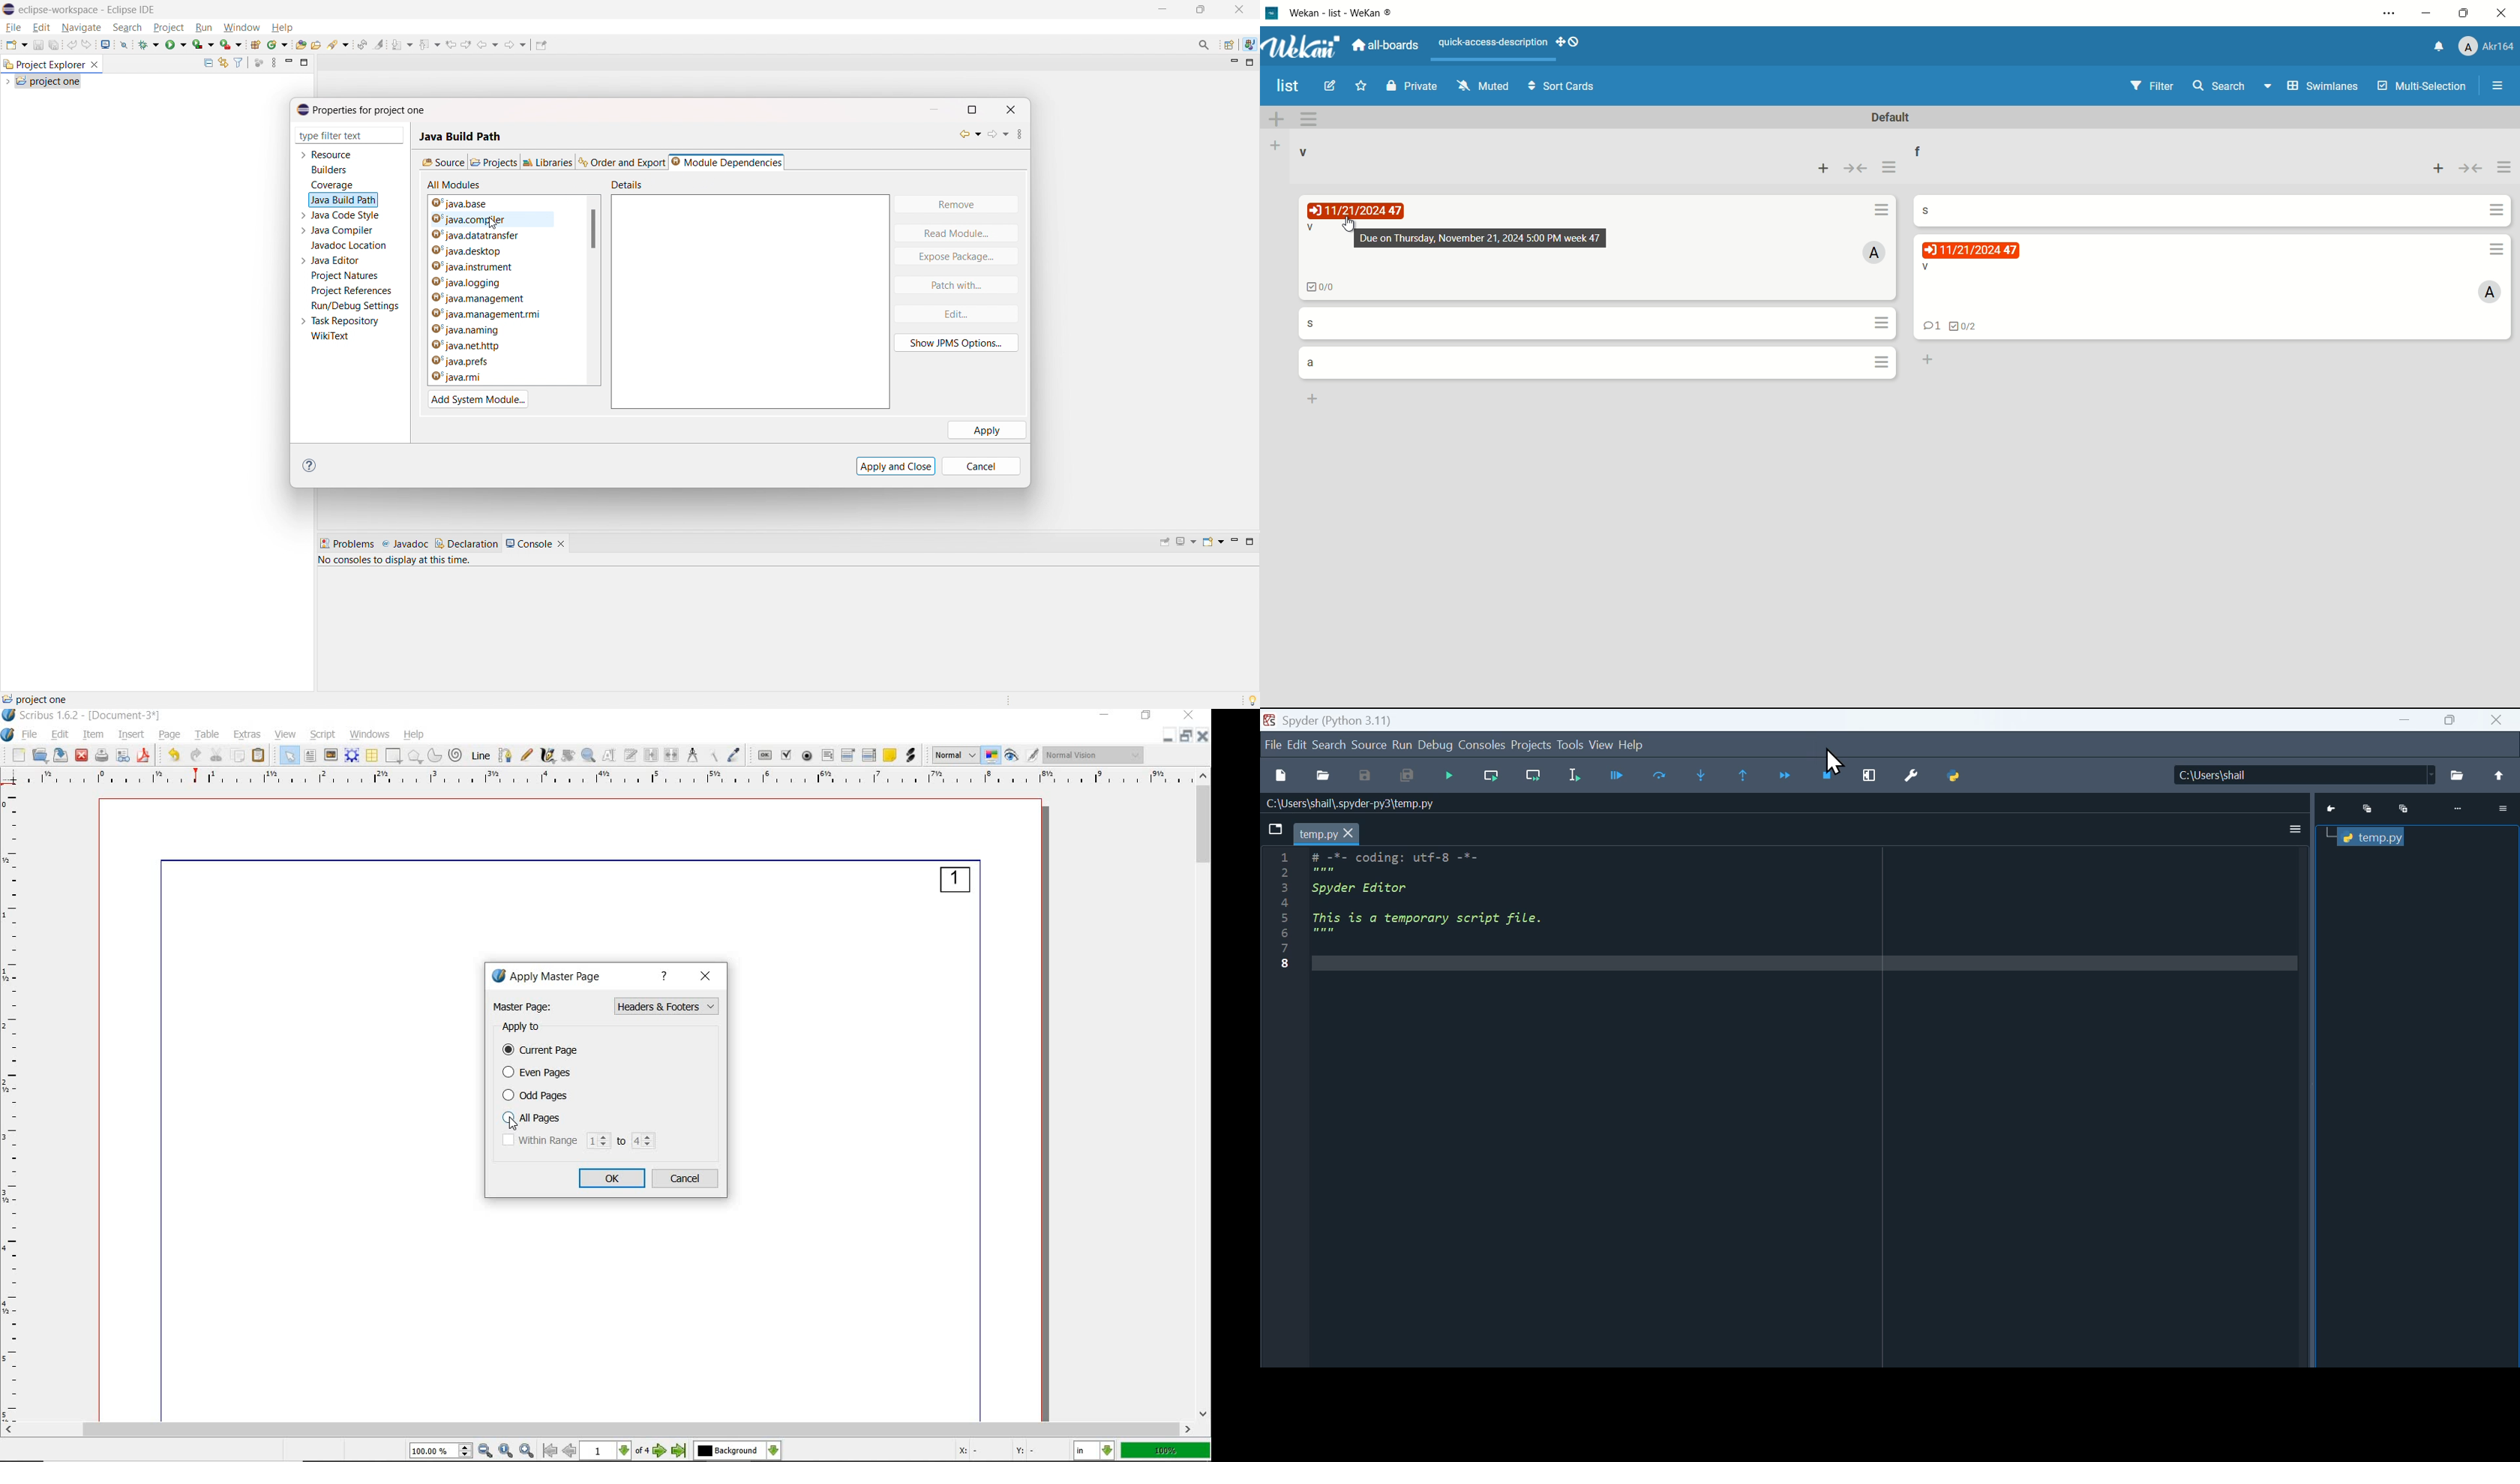 The image size is (2520, 1484). I want to click on select the current unit, so click(1095, 1450).